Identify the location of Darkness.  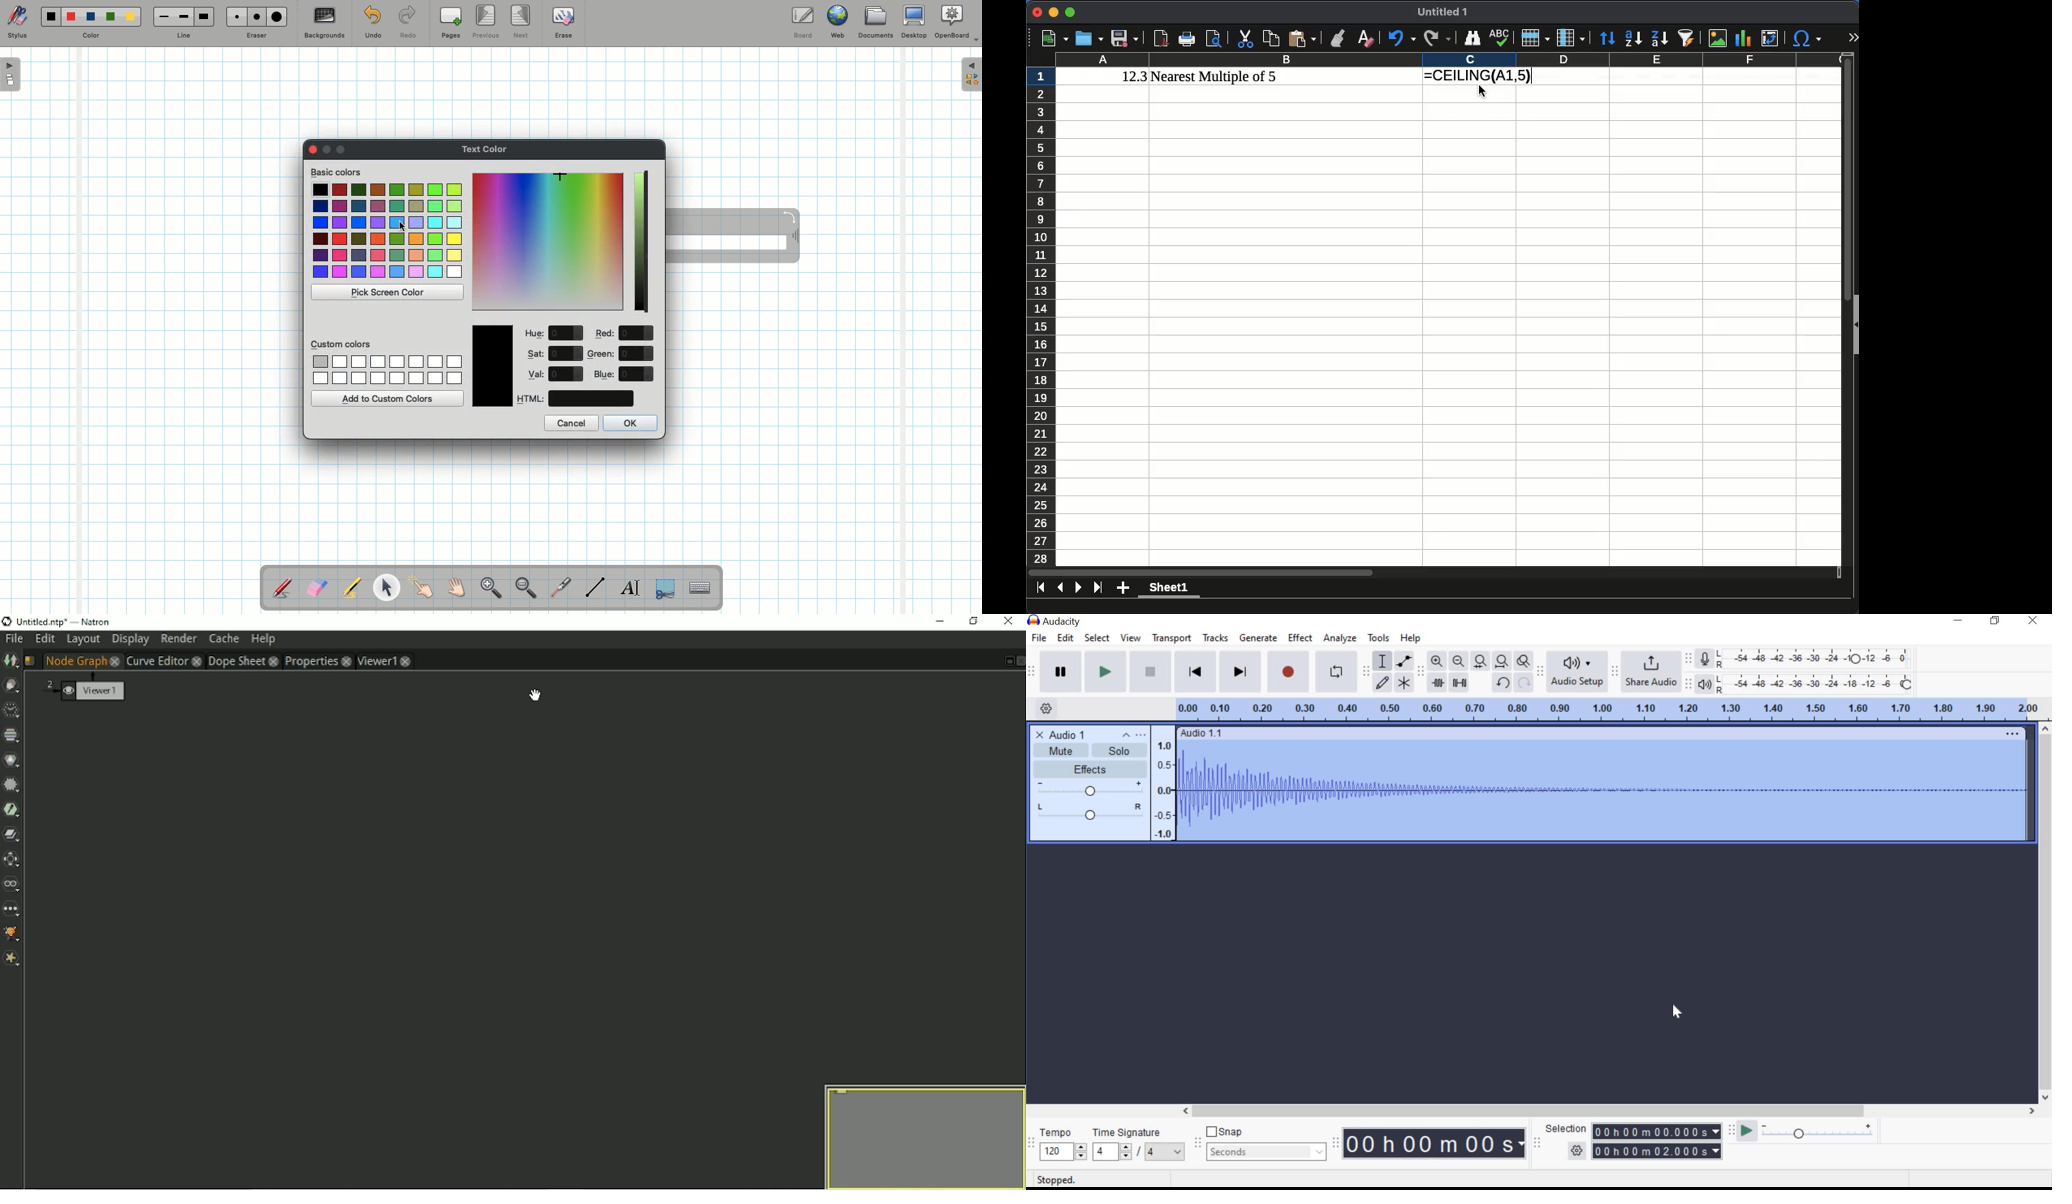
(645, 243).